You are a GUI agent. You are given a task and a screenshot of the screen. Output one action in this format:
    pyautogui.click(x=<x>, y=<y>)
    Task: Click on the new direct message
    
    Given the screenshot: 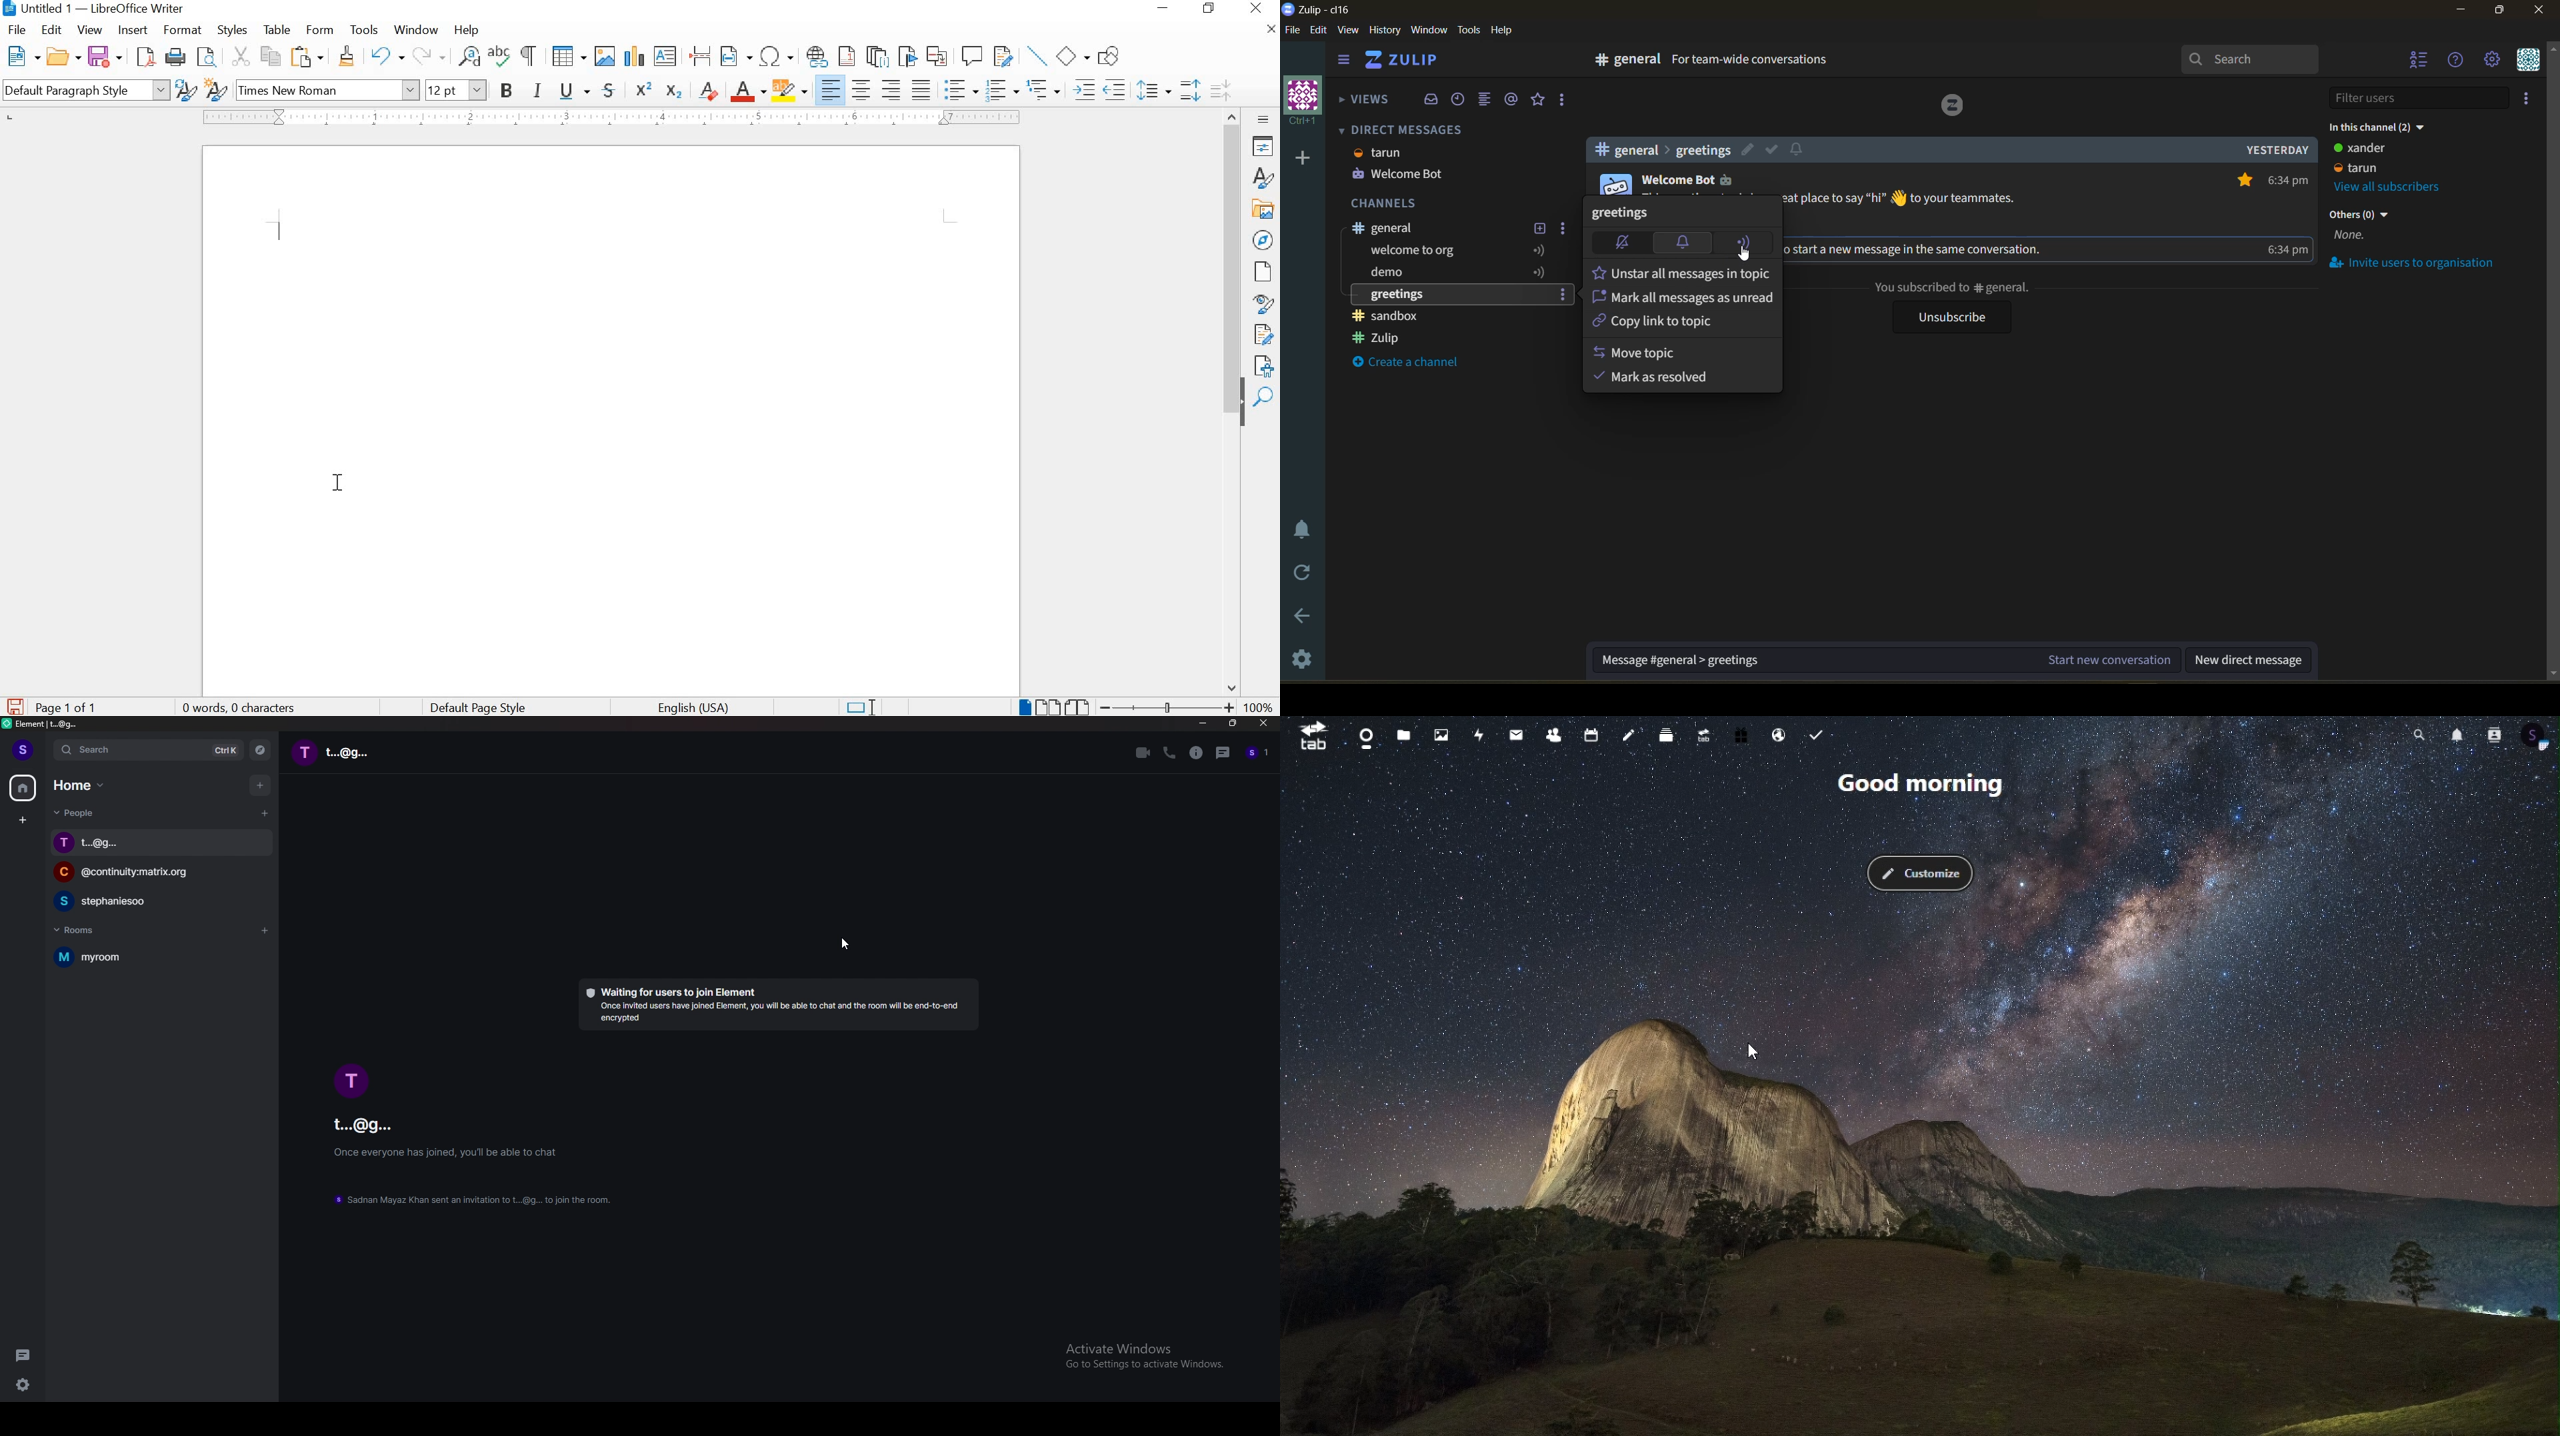 What is the action you would take?
    pyautogui.click(x=2249, y=657)
    